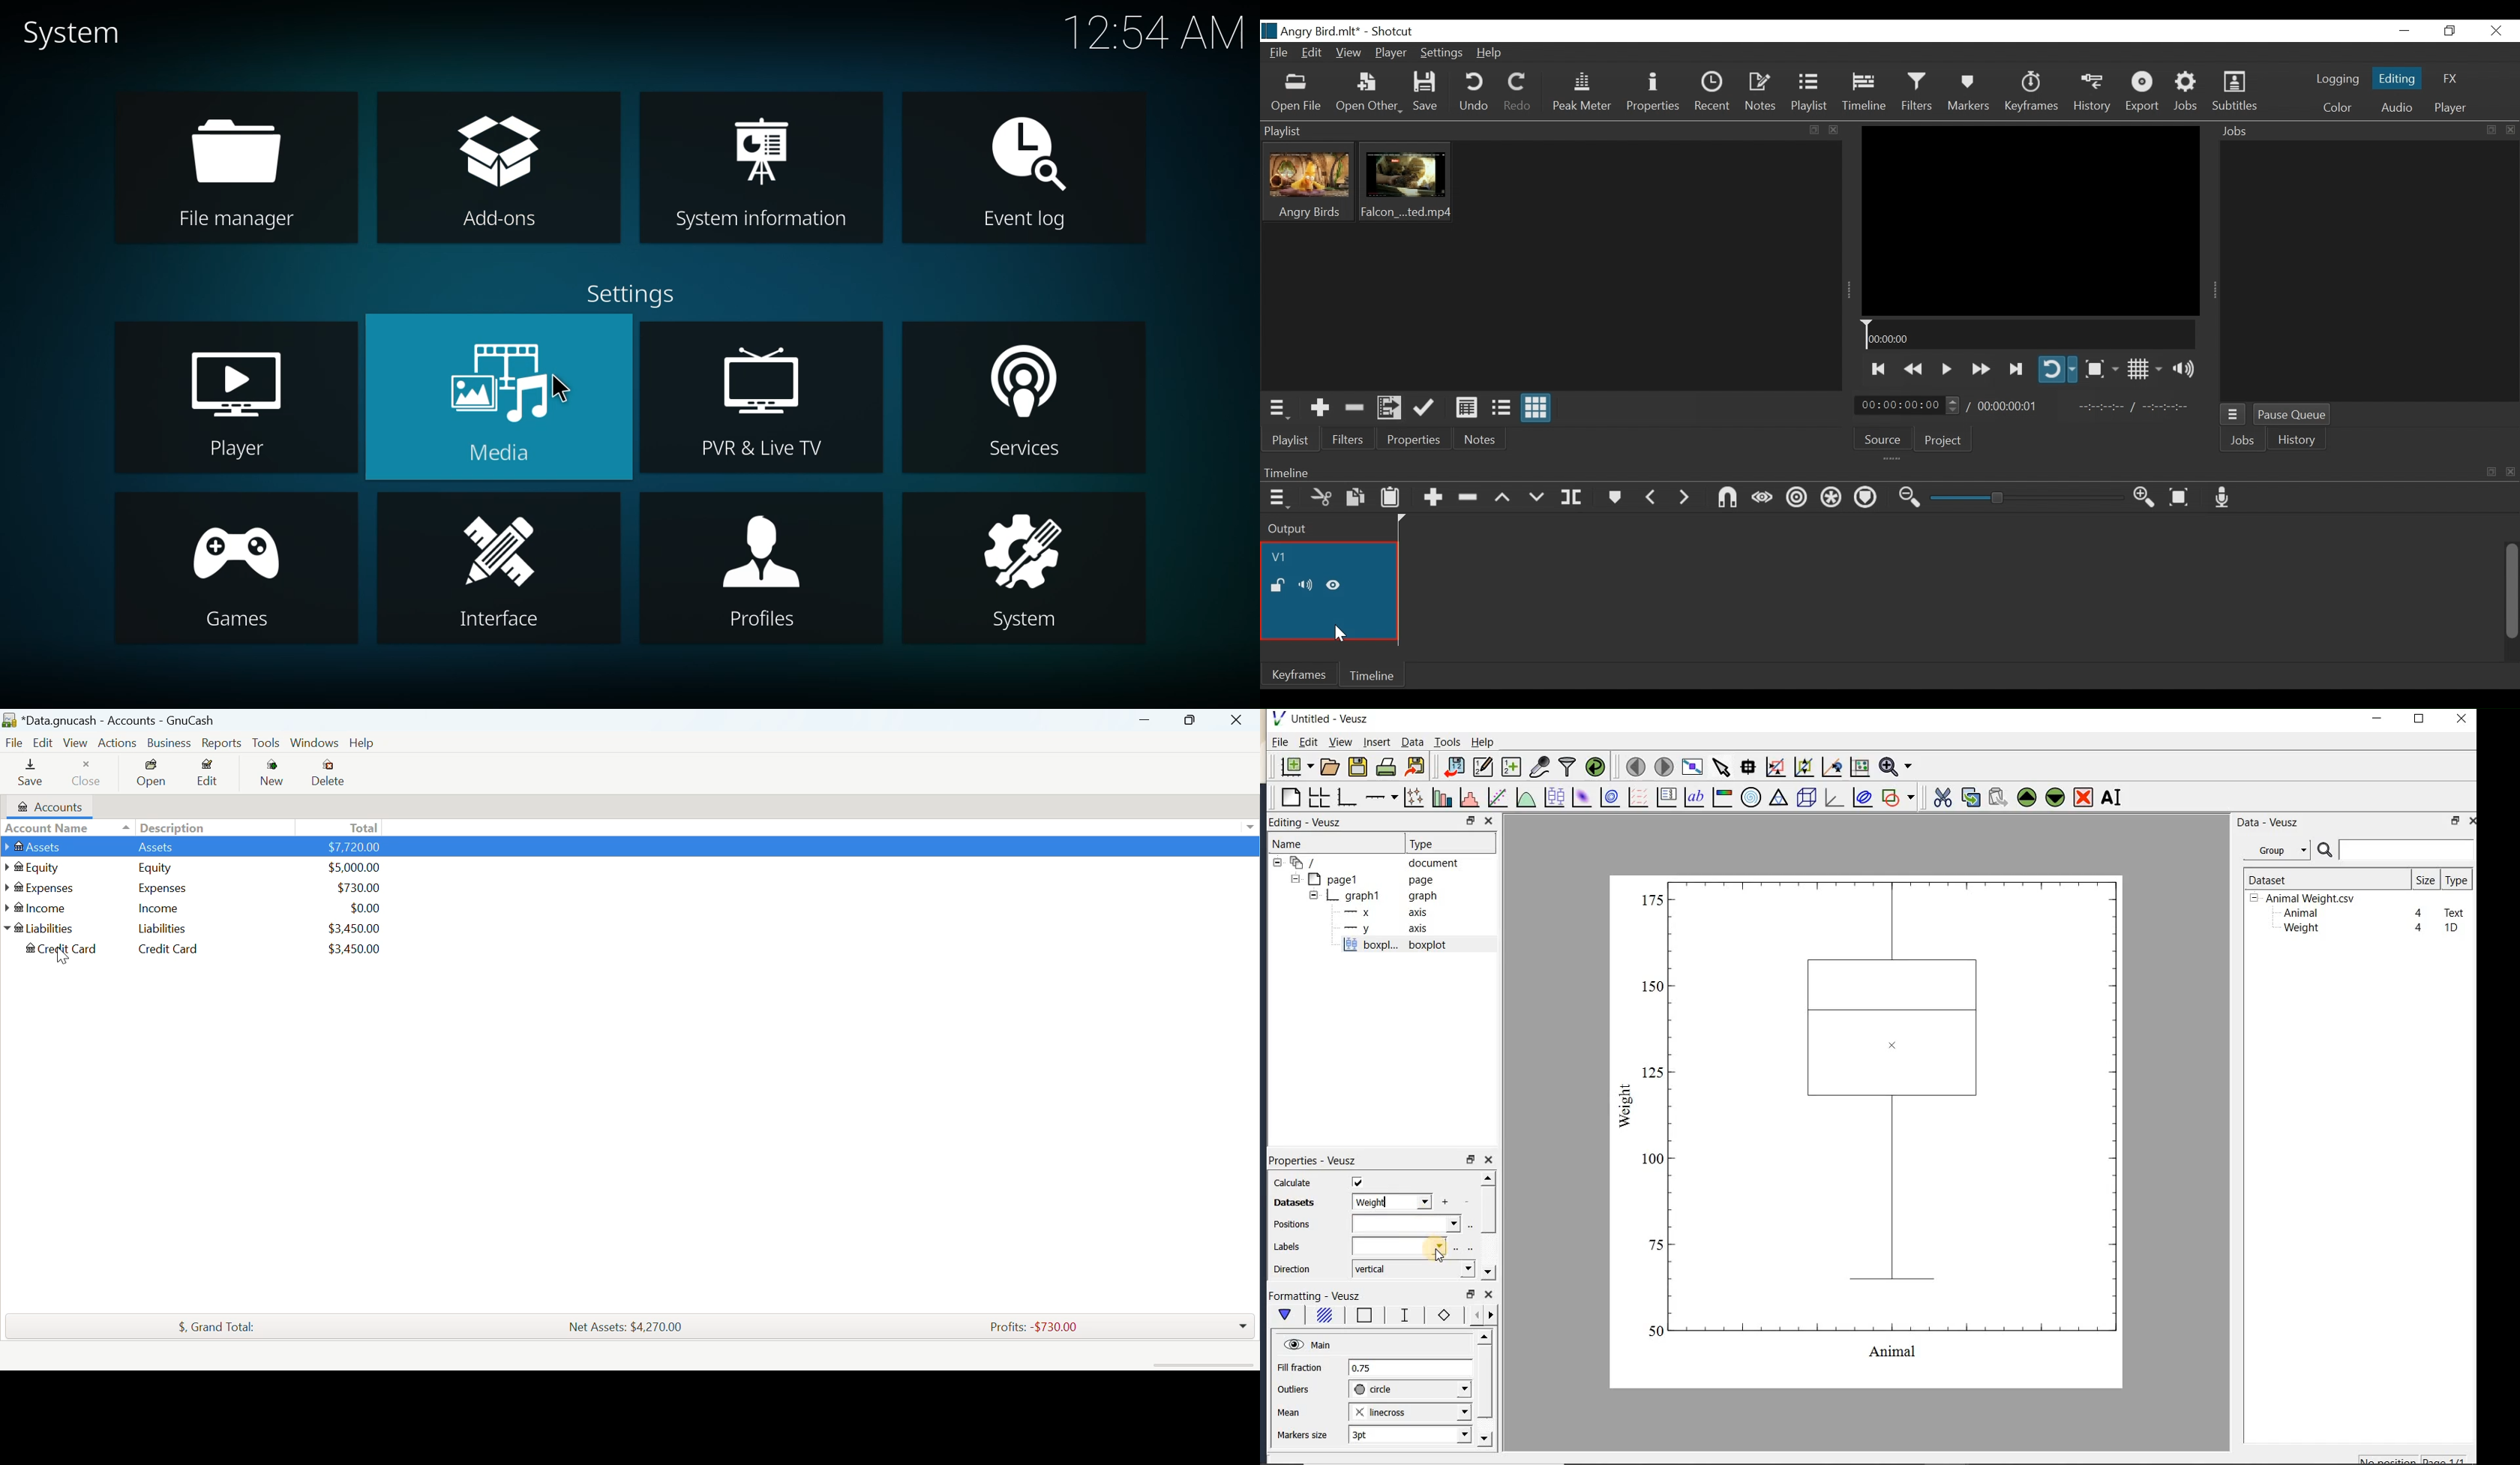 The height and width of the screenshot is (1484, 2520). Describe the element at coordinates (2182, 370) in the screenshot. I see `Show volume control` at that location.